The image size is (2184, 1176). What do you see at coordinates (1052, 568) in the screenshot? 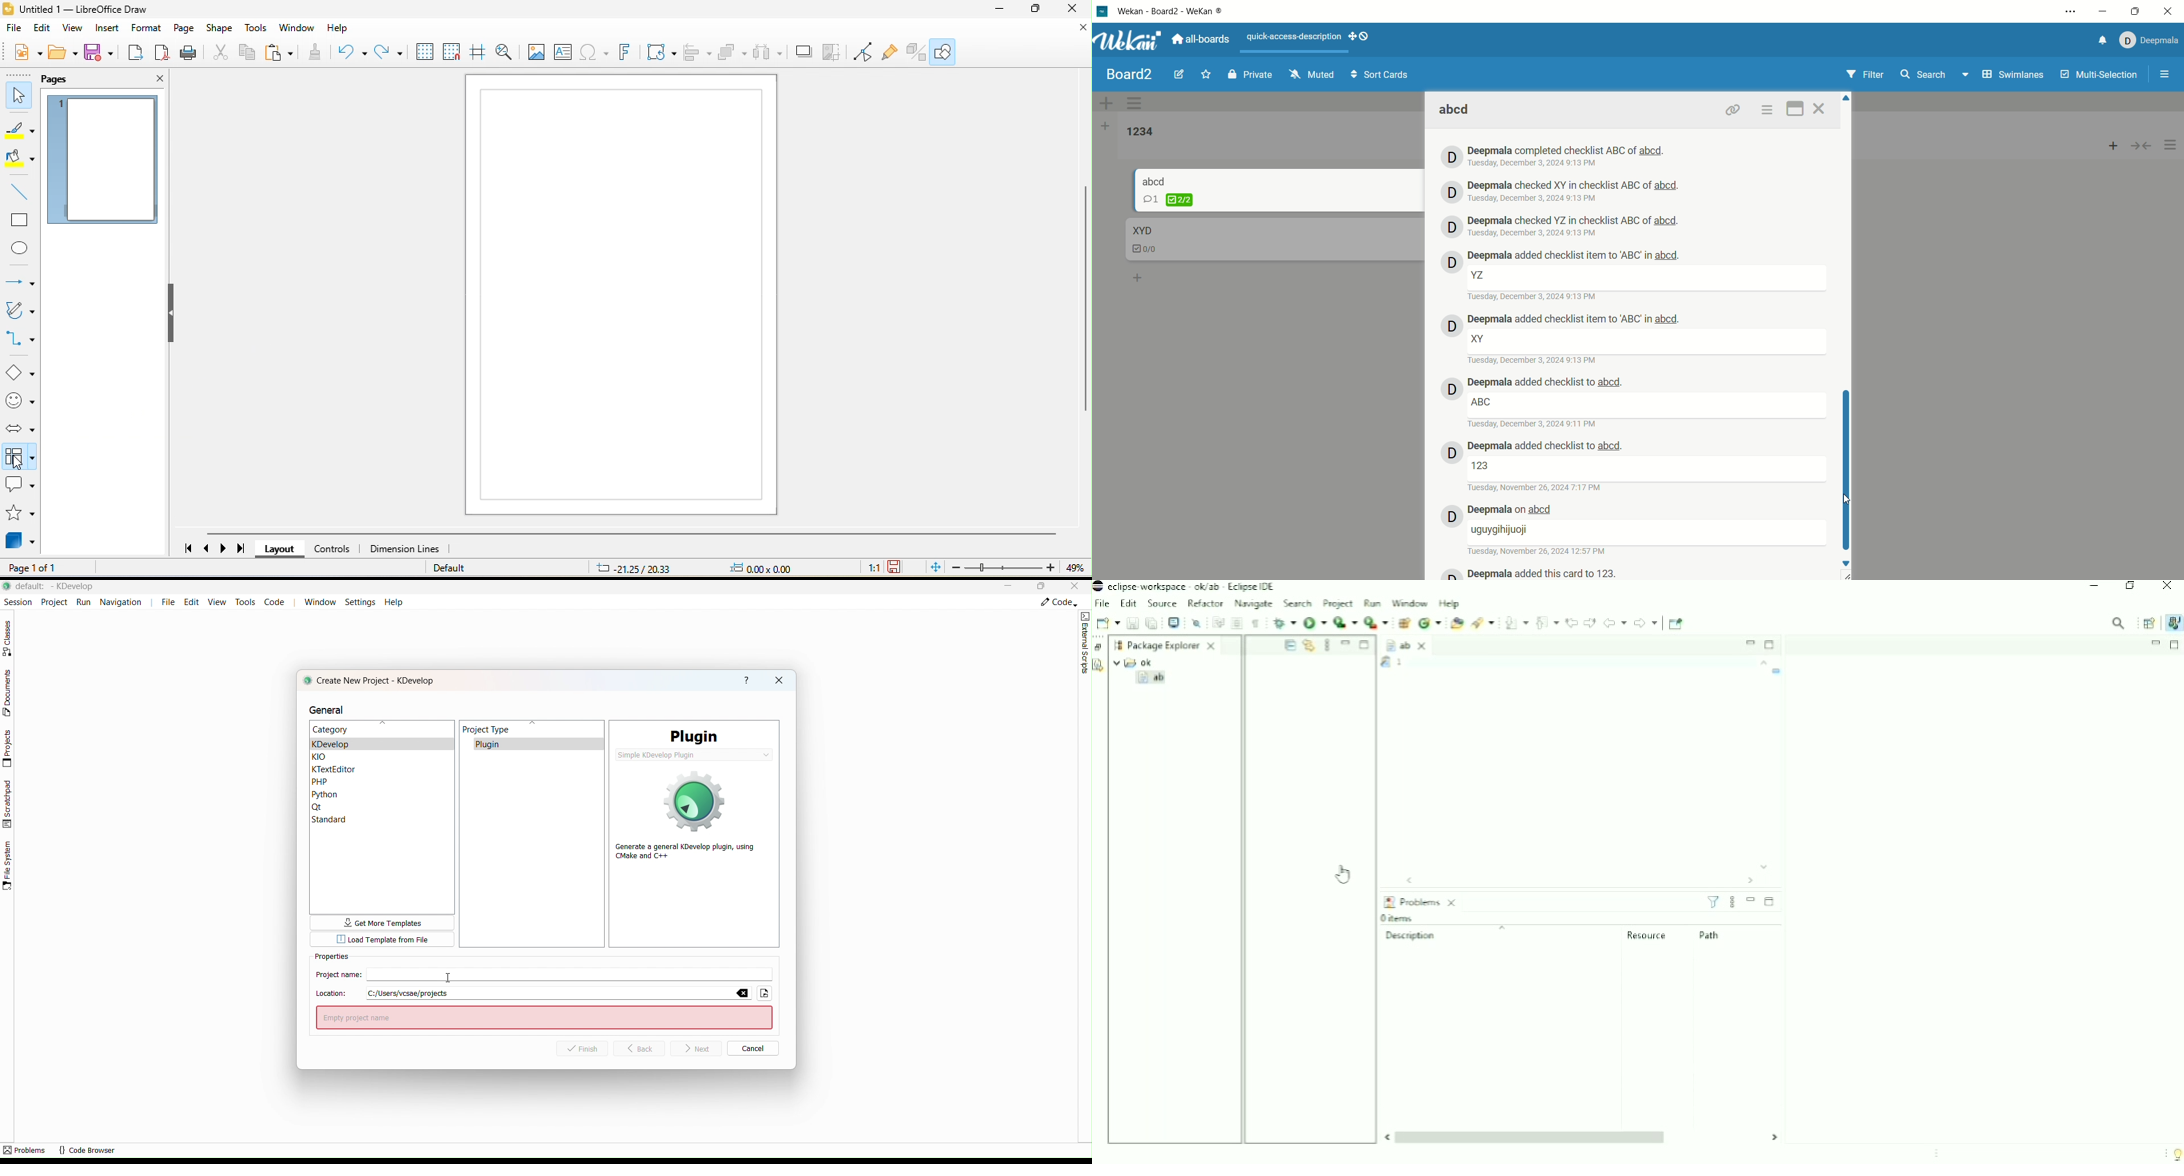
I see `Zoom in ` at bounding box center [1052, 568].